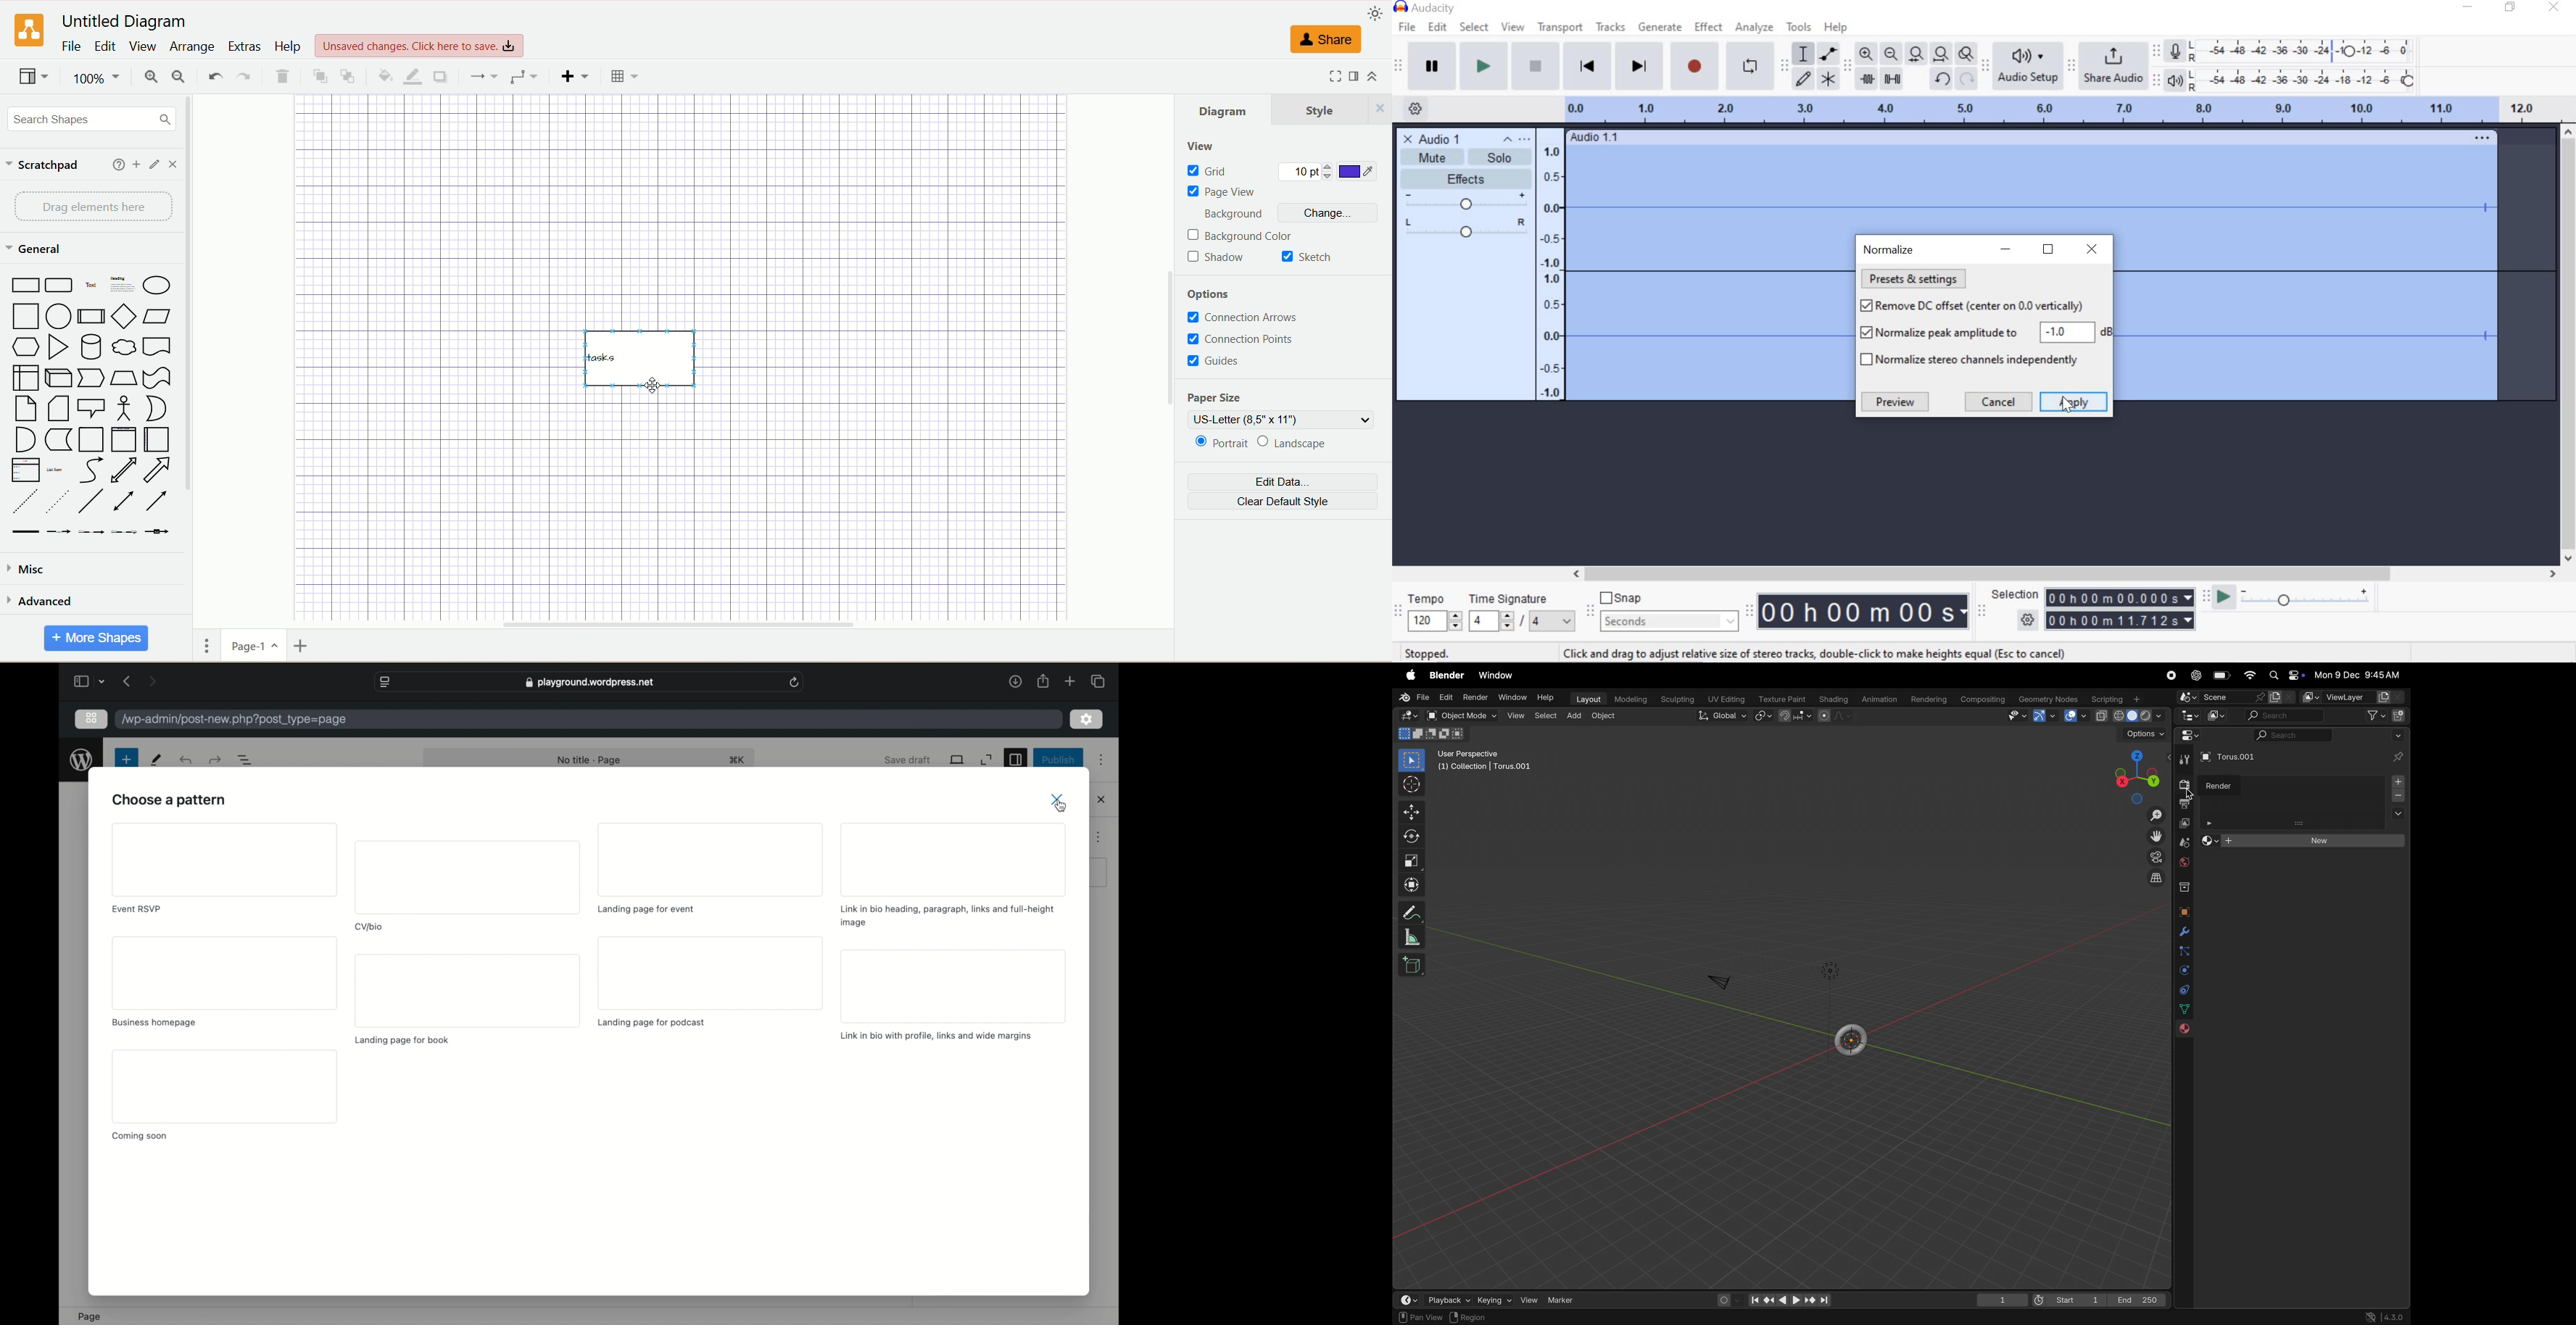  Describe the element at coordinates (2176, 50) in the screenshot. I see `Record meter` at that location.